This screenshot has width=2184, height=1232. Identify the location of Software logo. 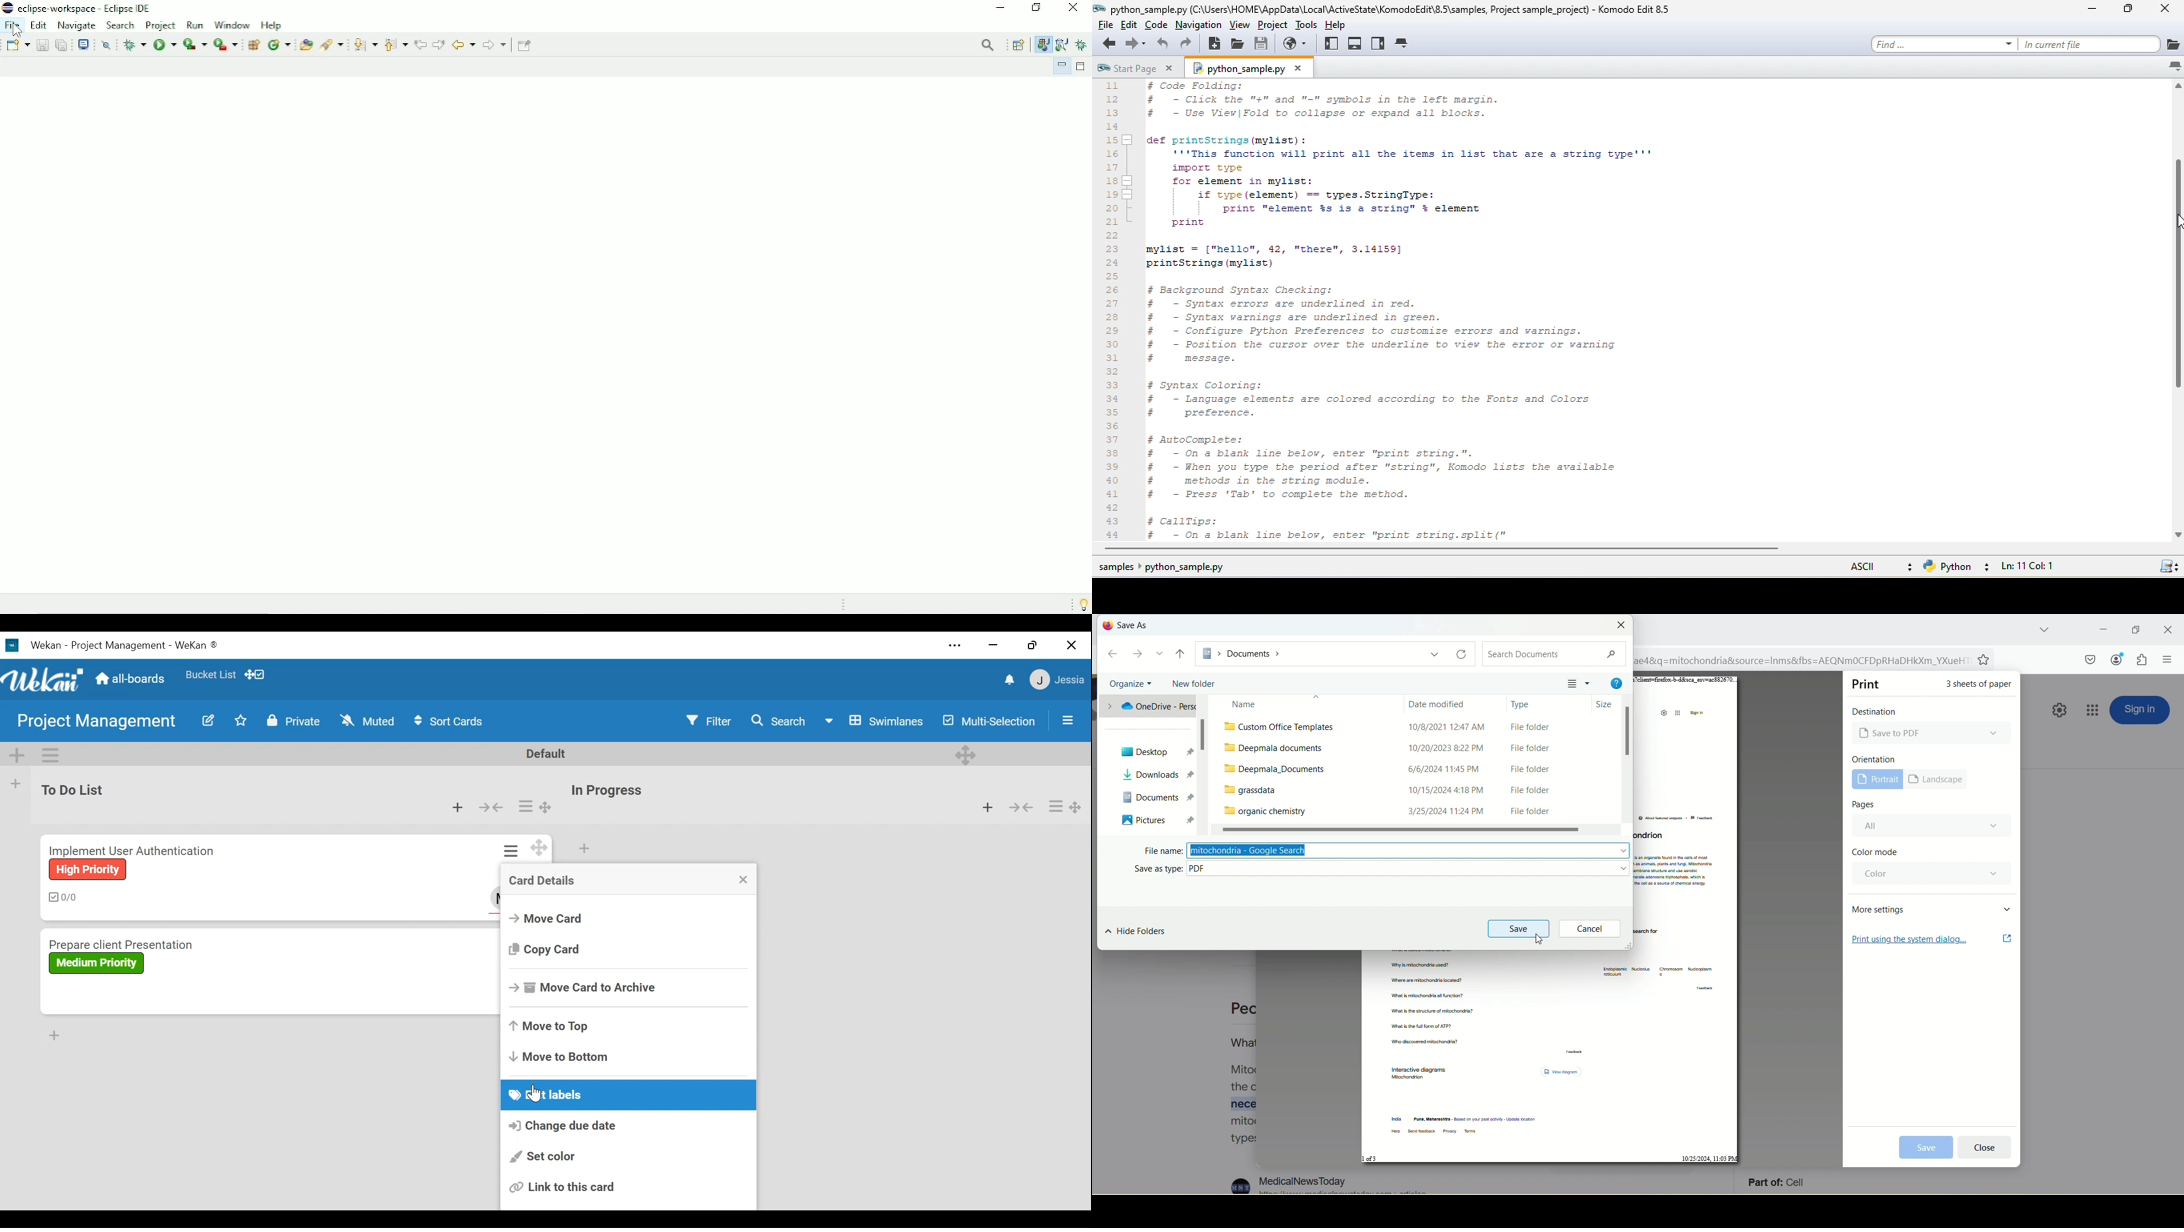
(12, 645).